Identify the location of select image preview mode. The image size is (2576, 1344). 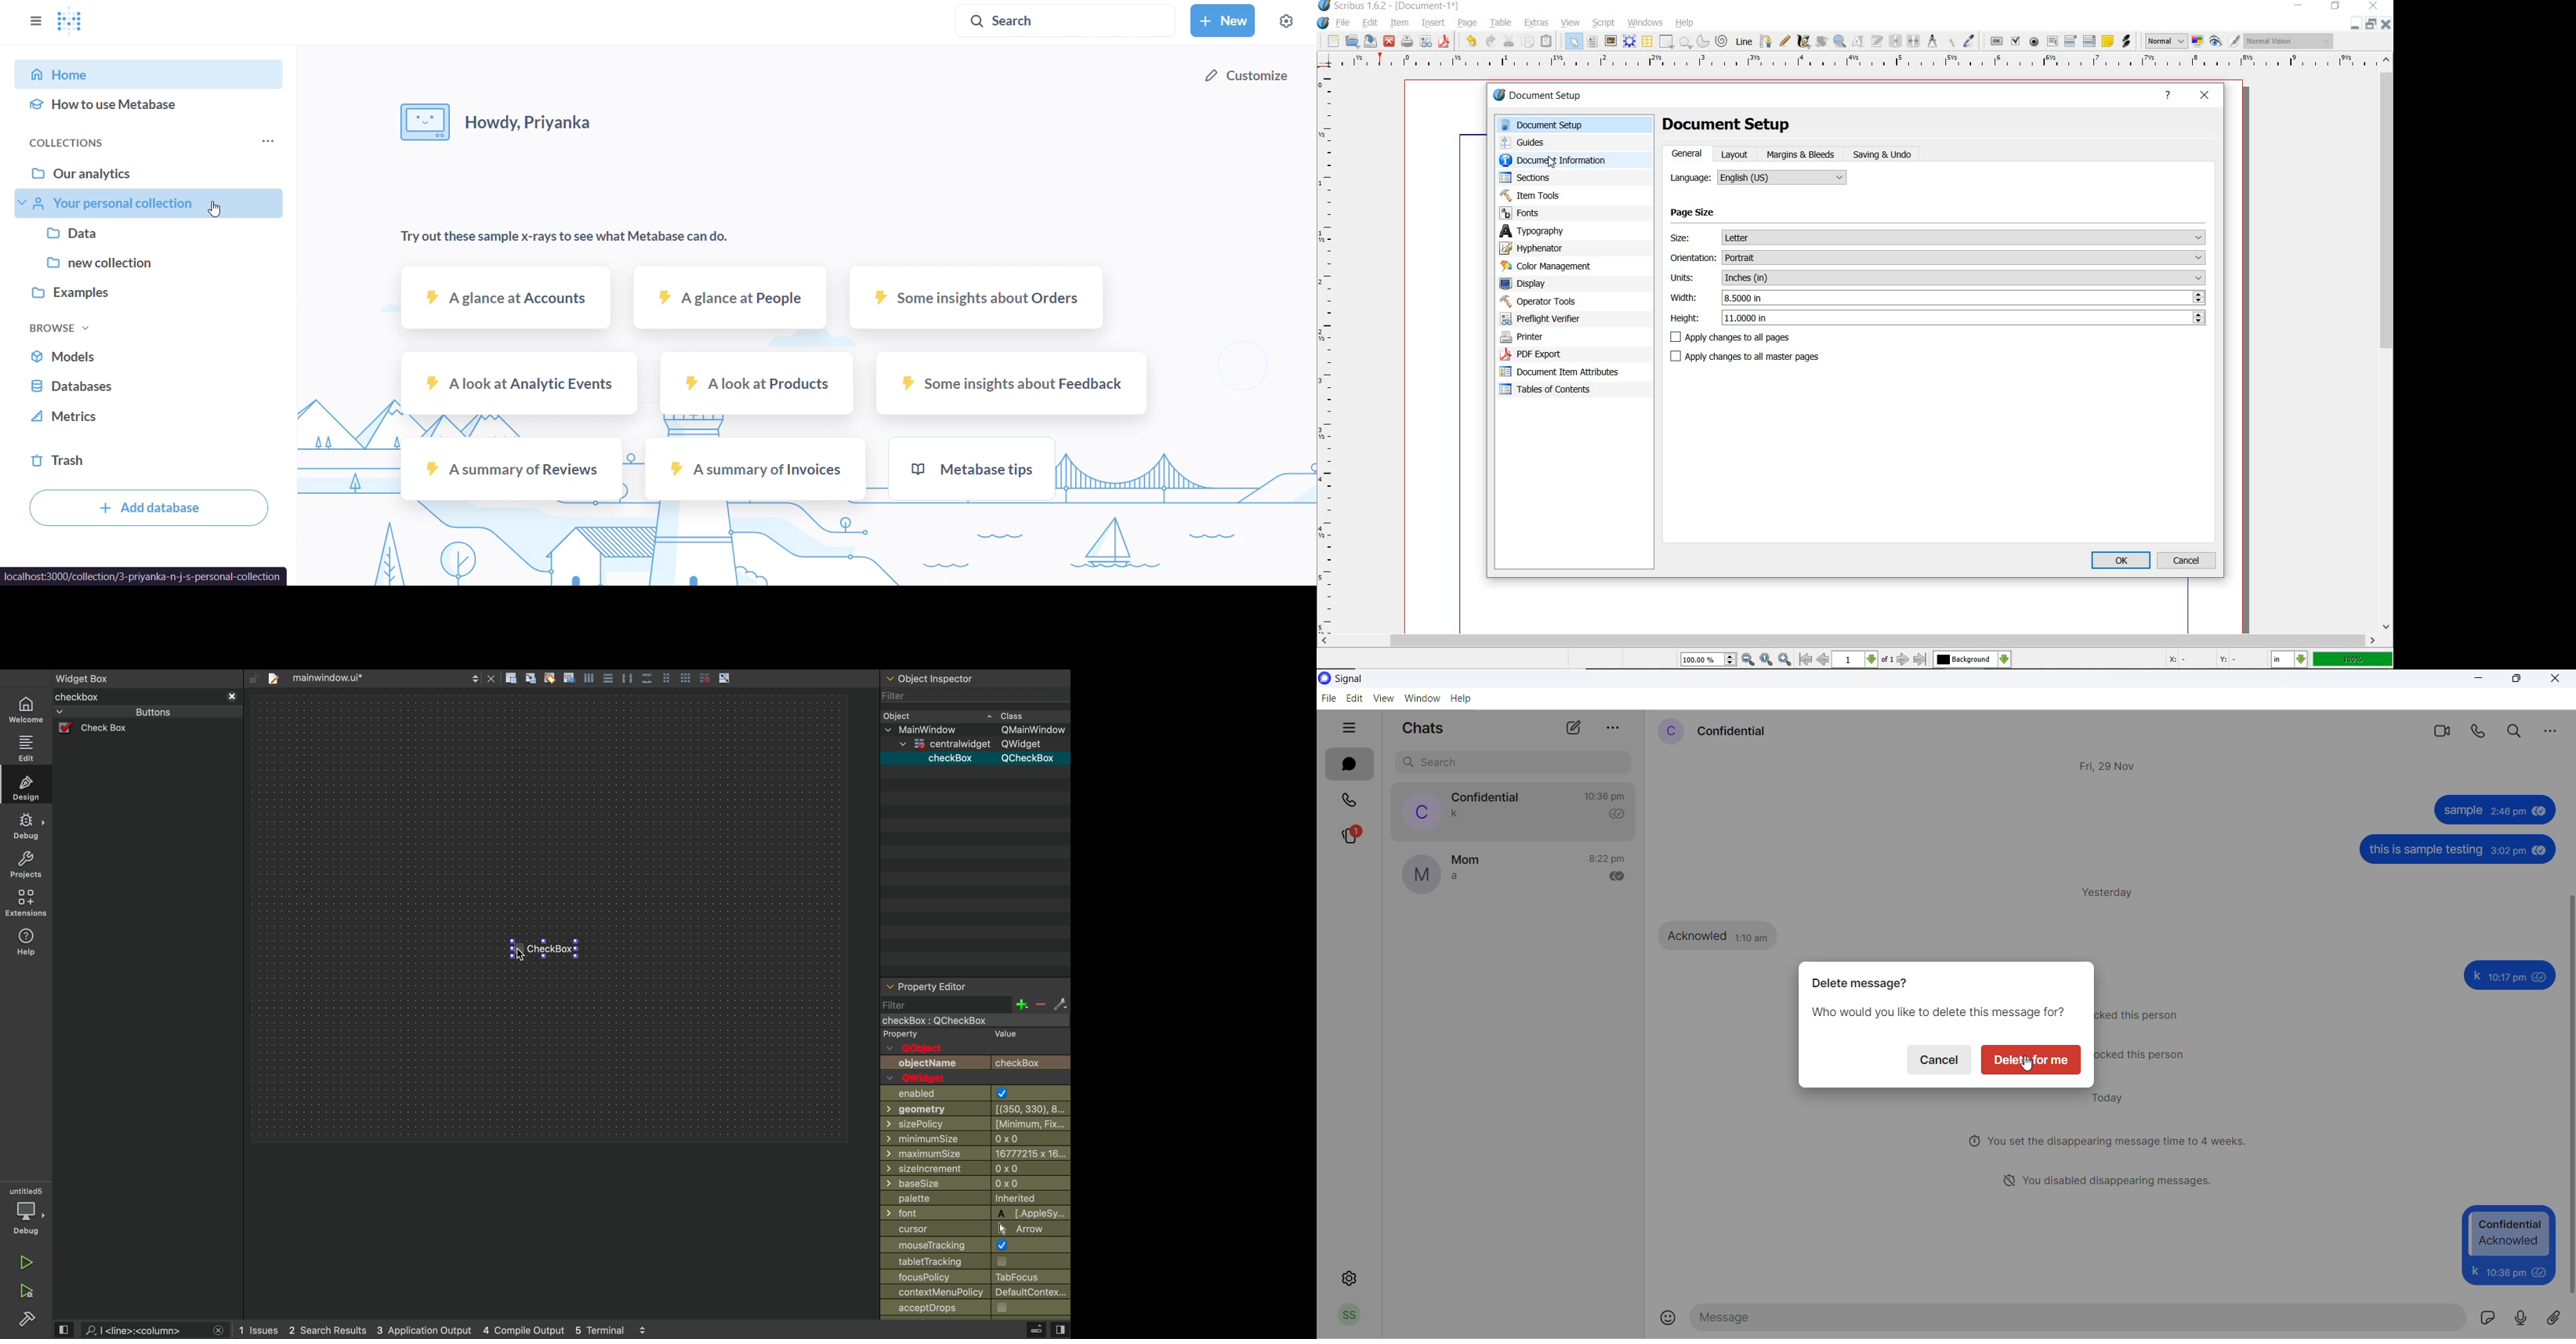
(2166, 42).